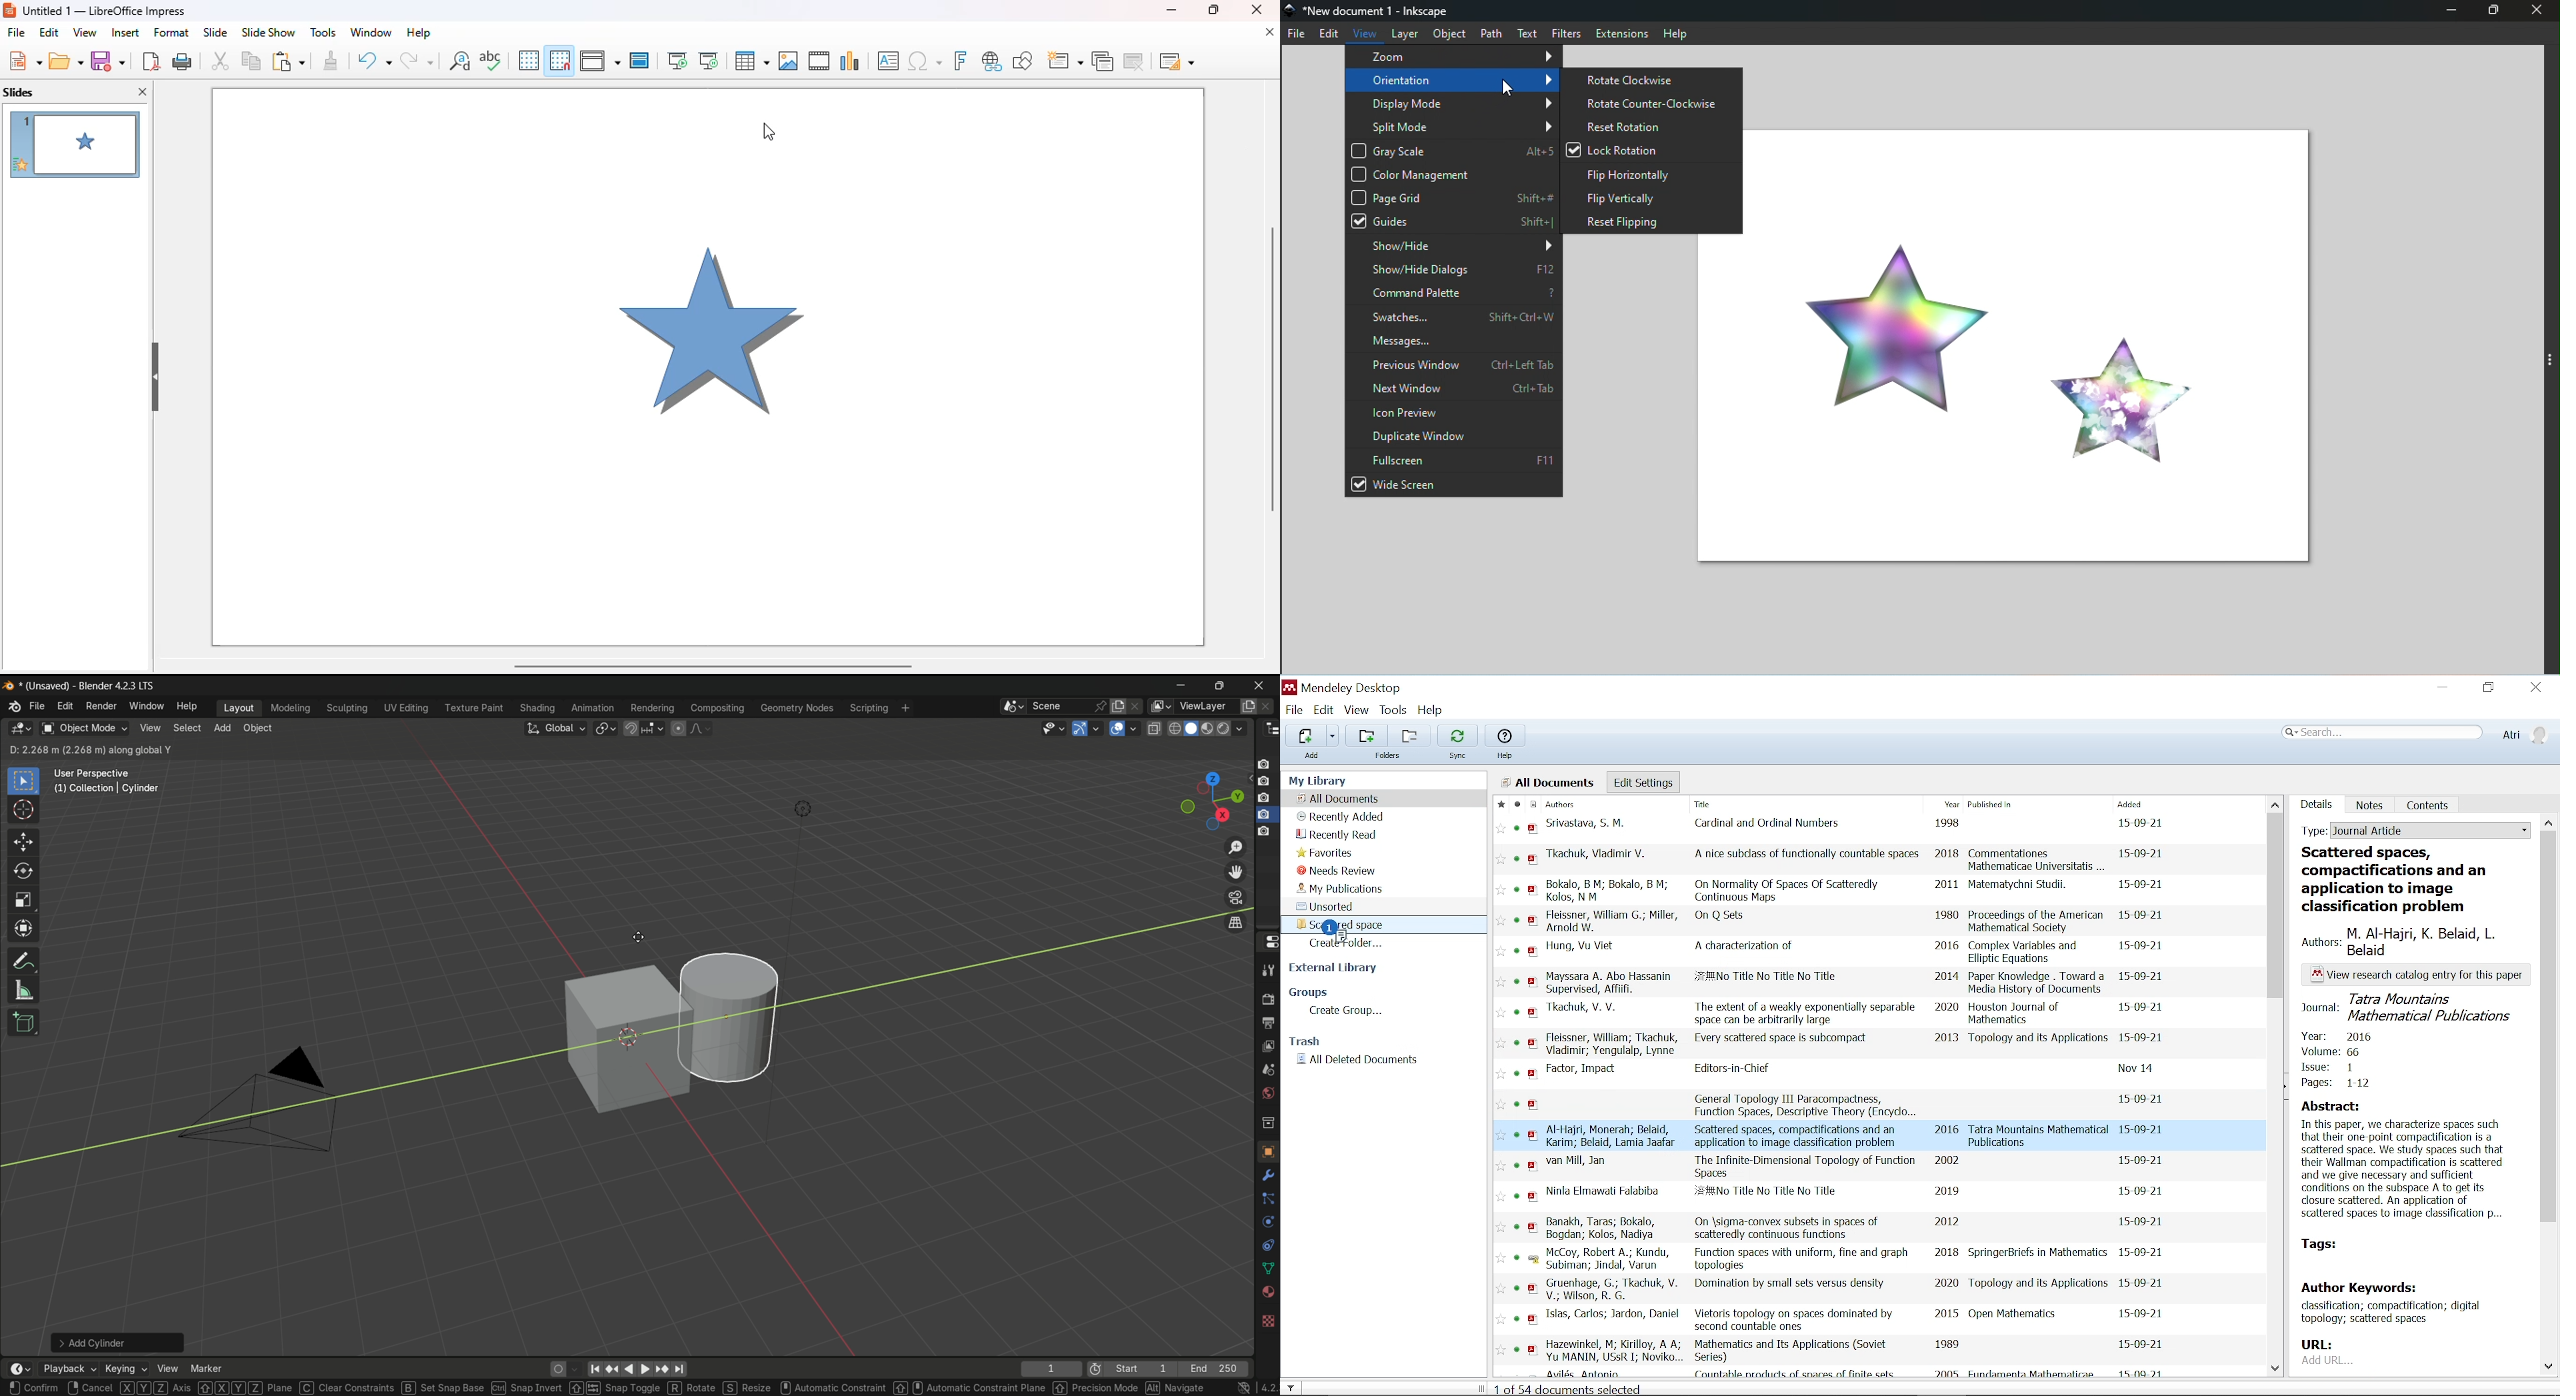  What do you see at coordinates (2549, 1038) in the screenshot?
I see `Vertical scrollbar for details` at bounding box center [2549, 1038].